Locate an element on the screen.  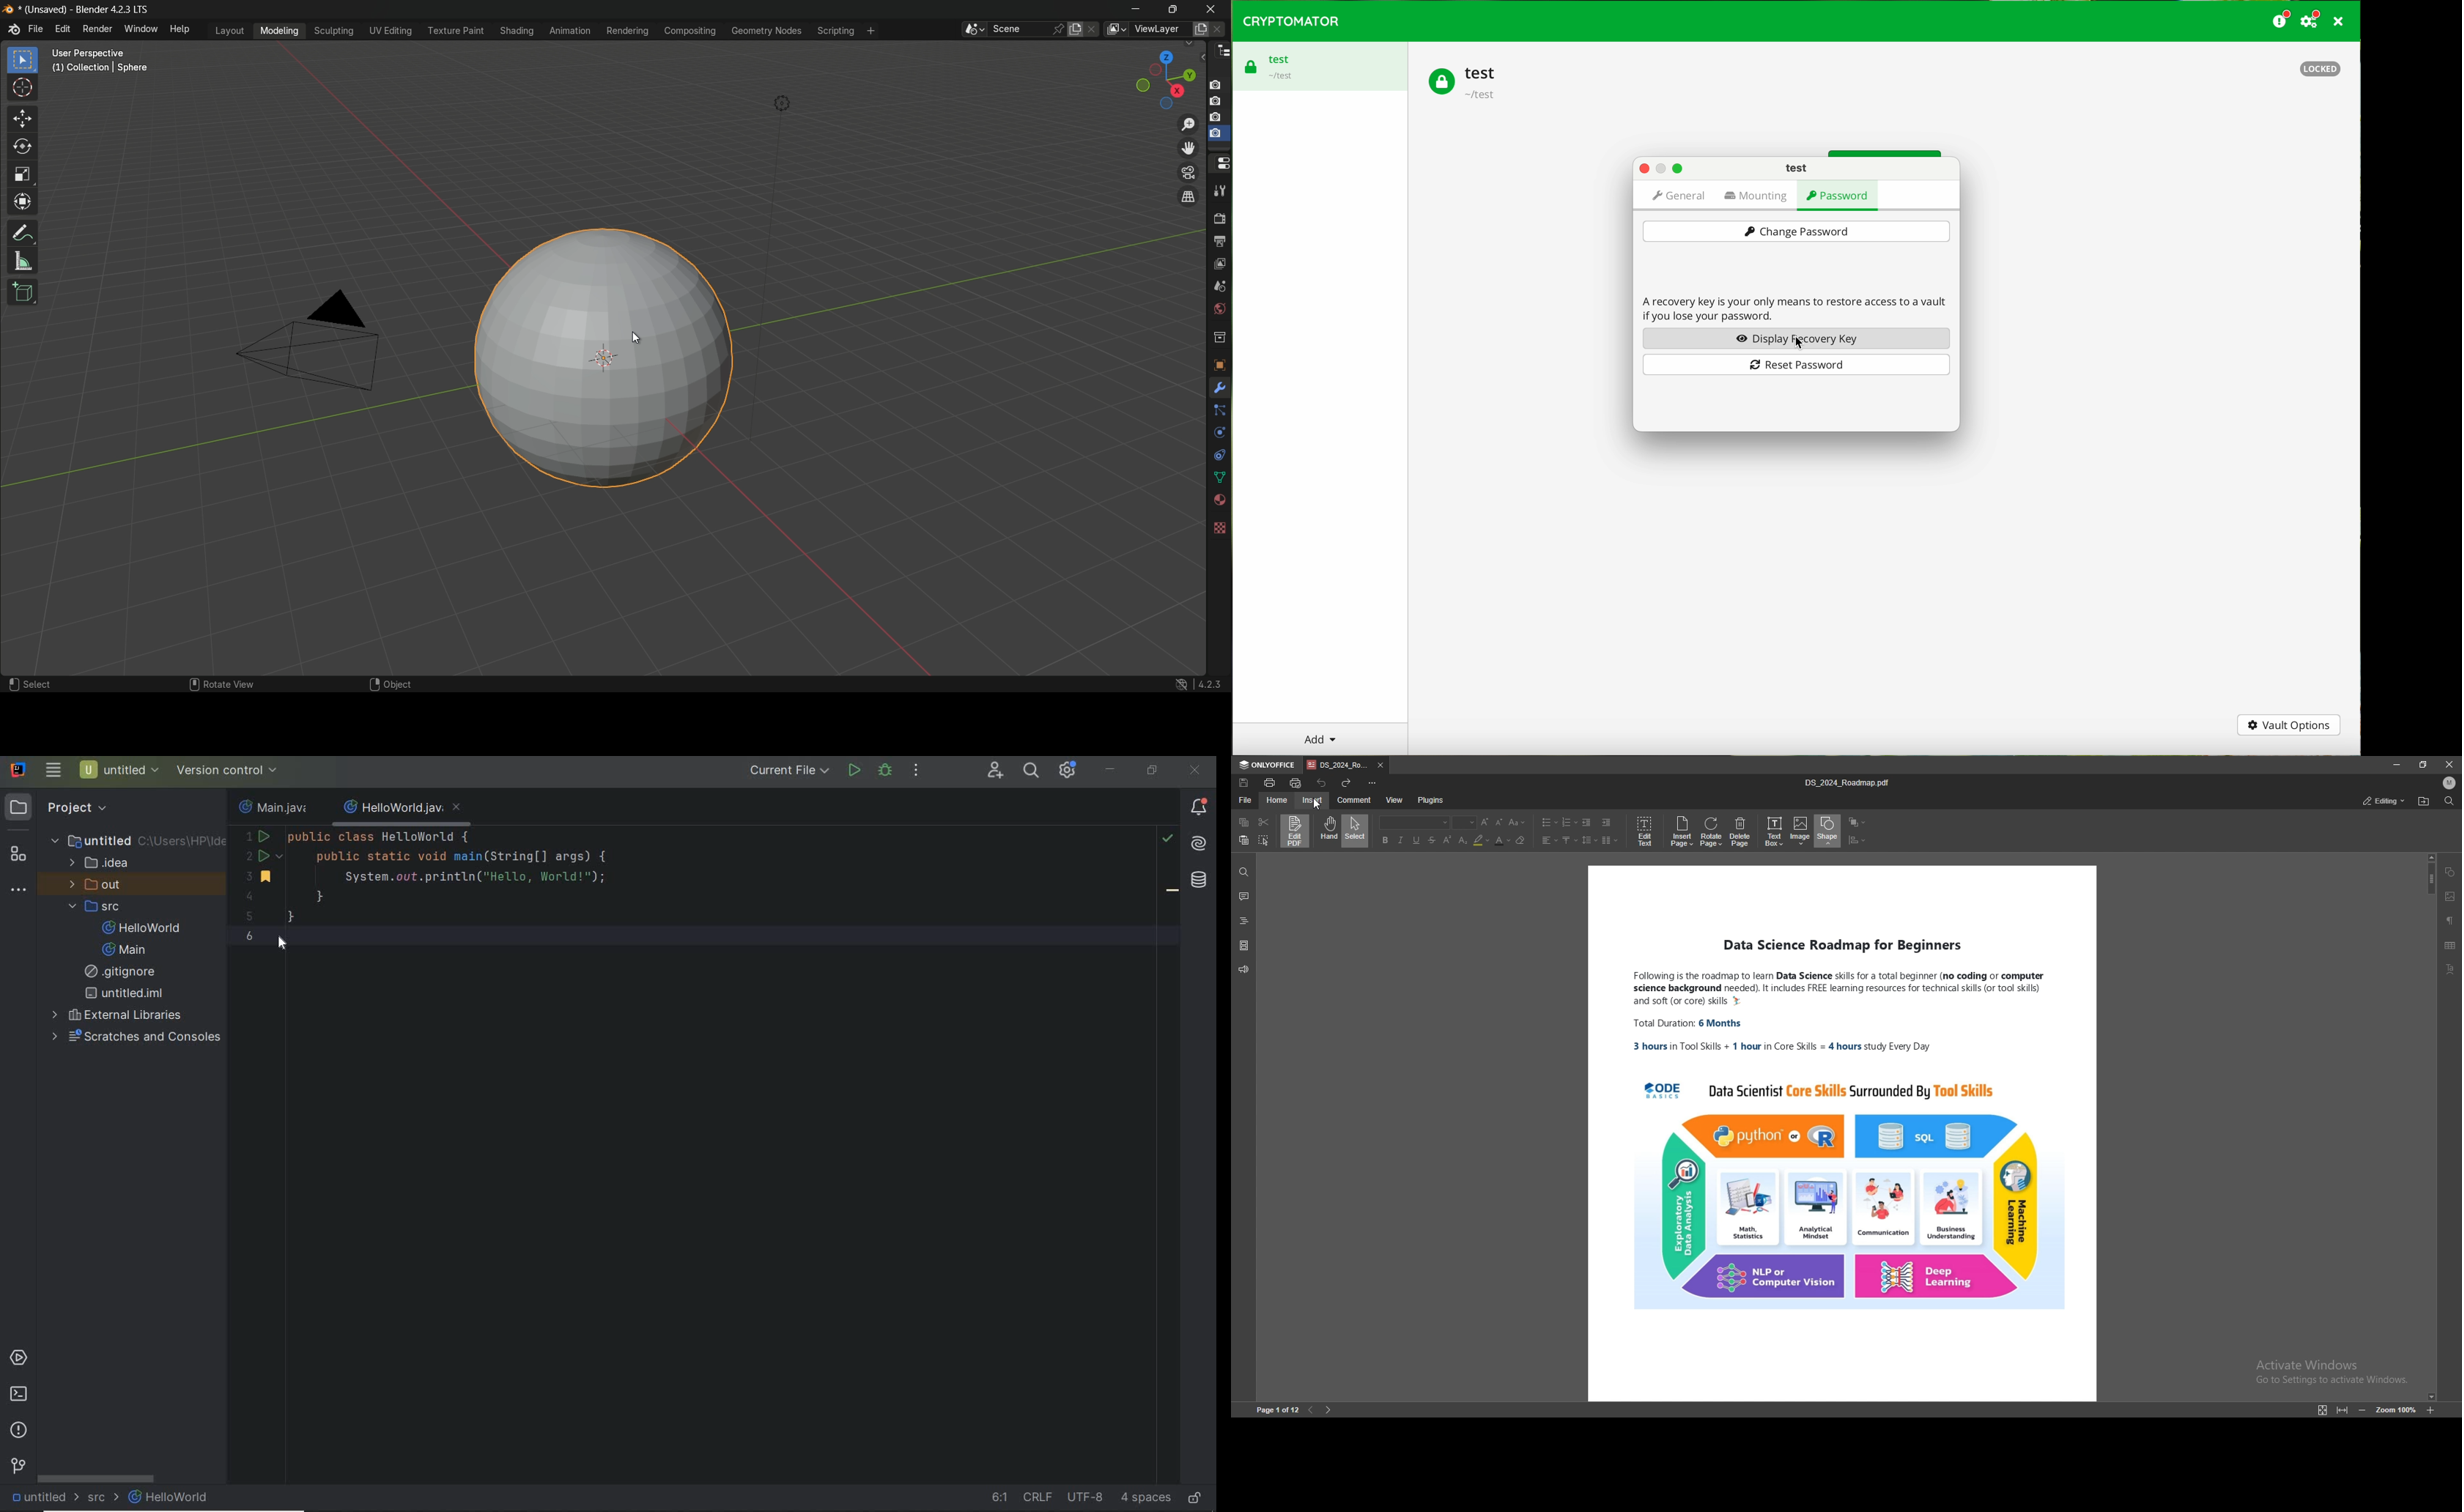
comment is located at coordinates (1354, 800).